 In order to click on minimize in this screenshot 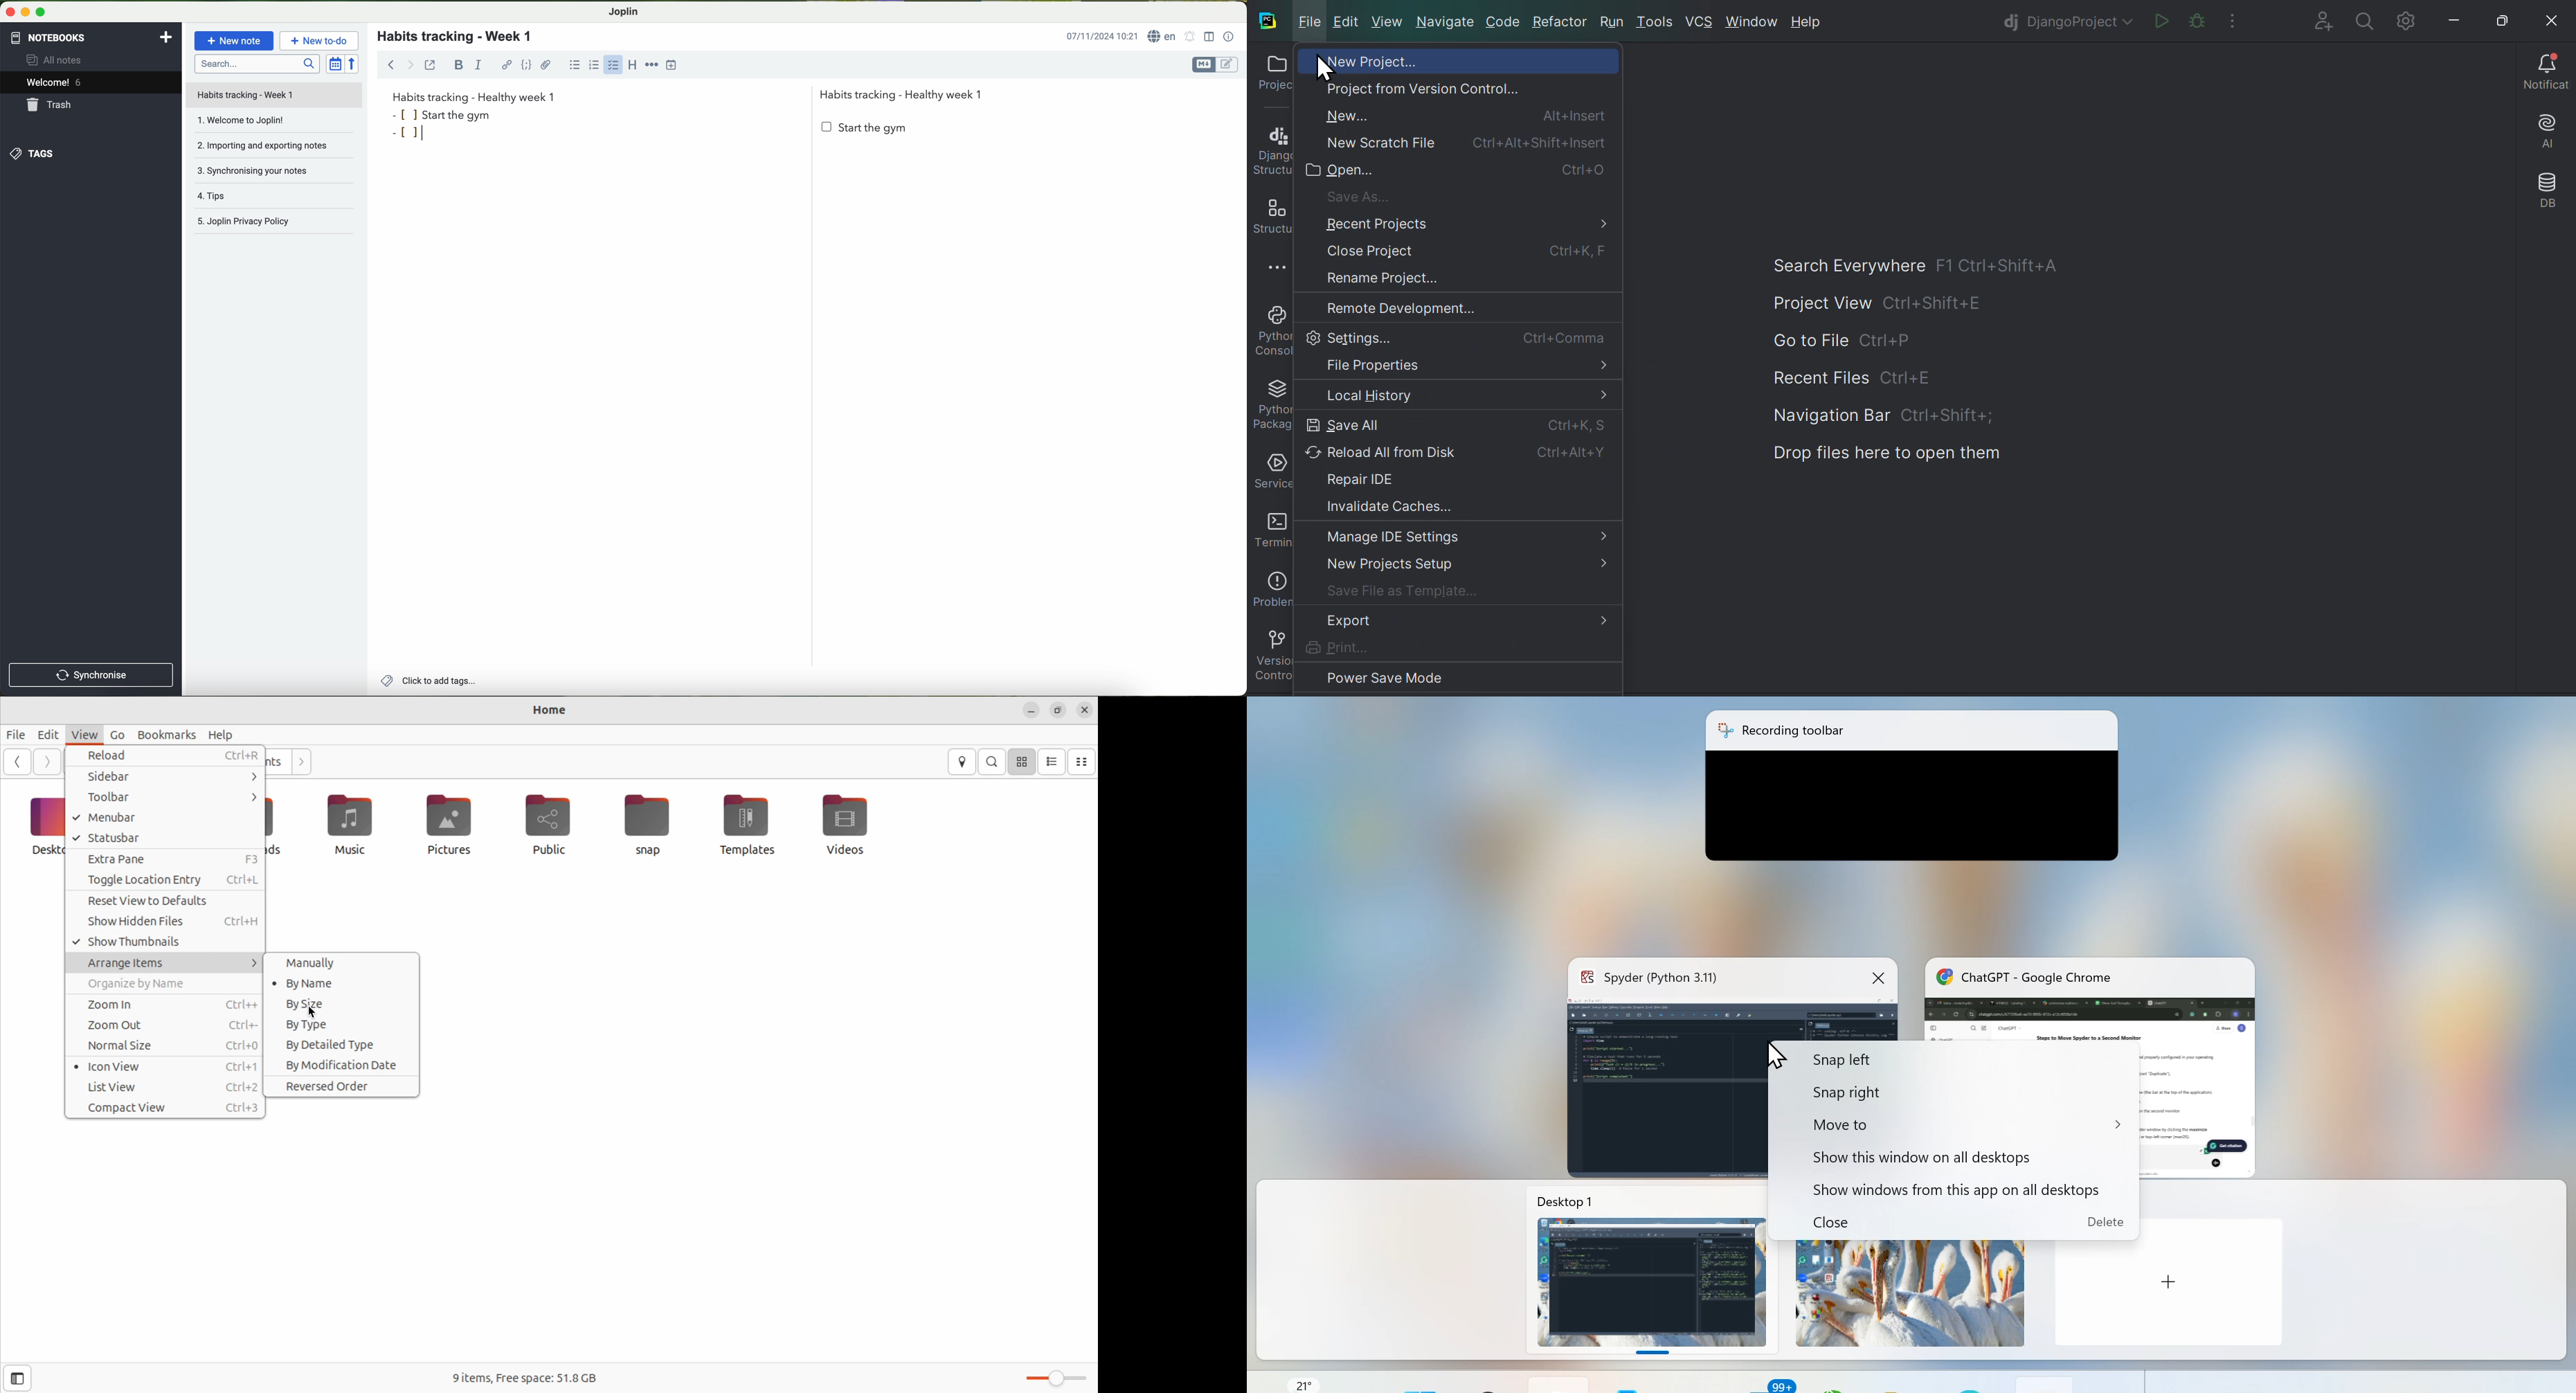, I will do `click(23, 11)`.